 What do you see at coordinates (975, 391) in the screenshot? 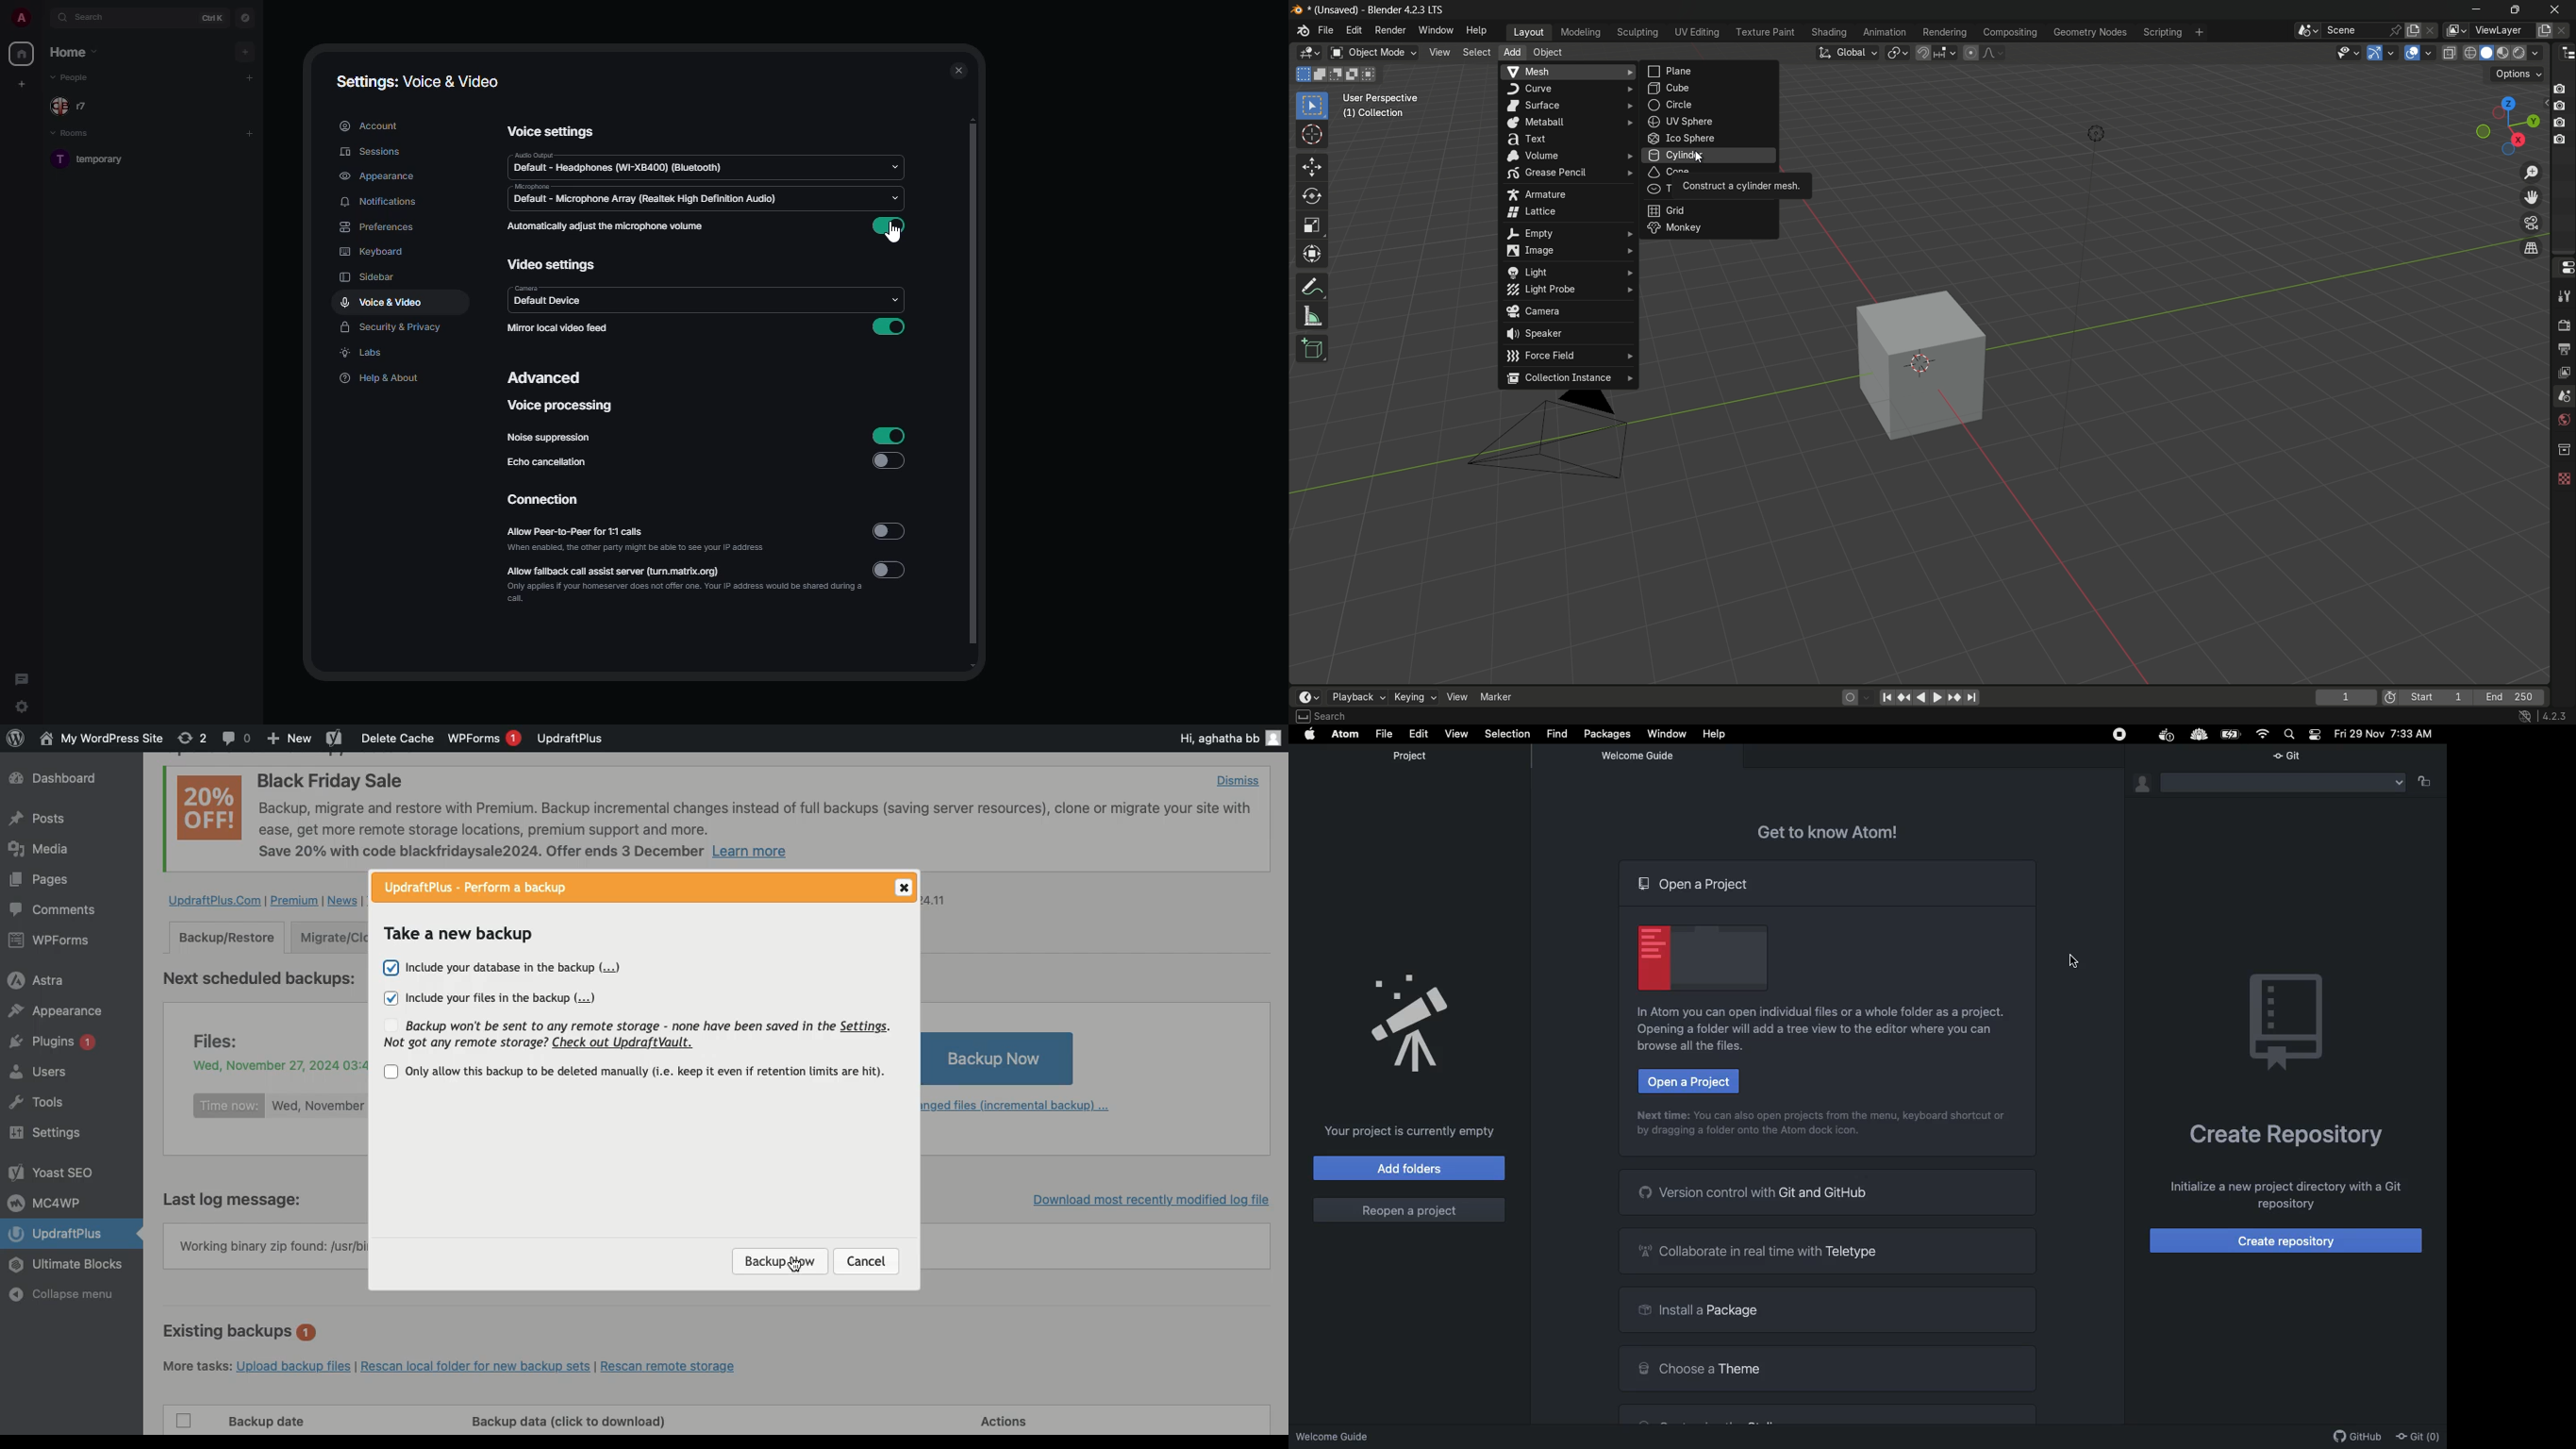
I see `scroll bar` at bounding box center [975, 391].